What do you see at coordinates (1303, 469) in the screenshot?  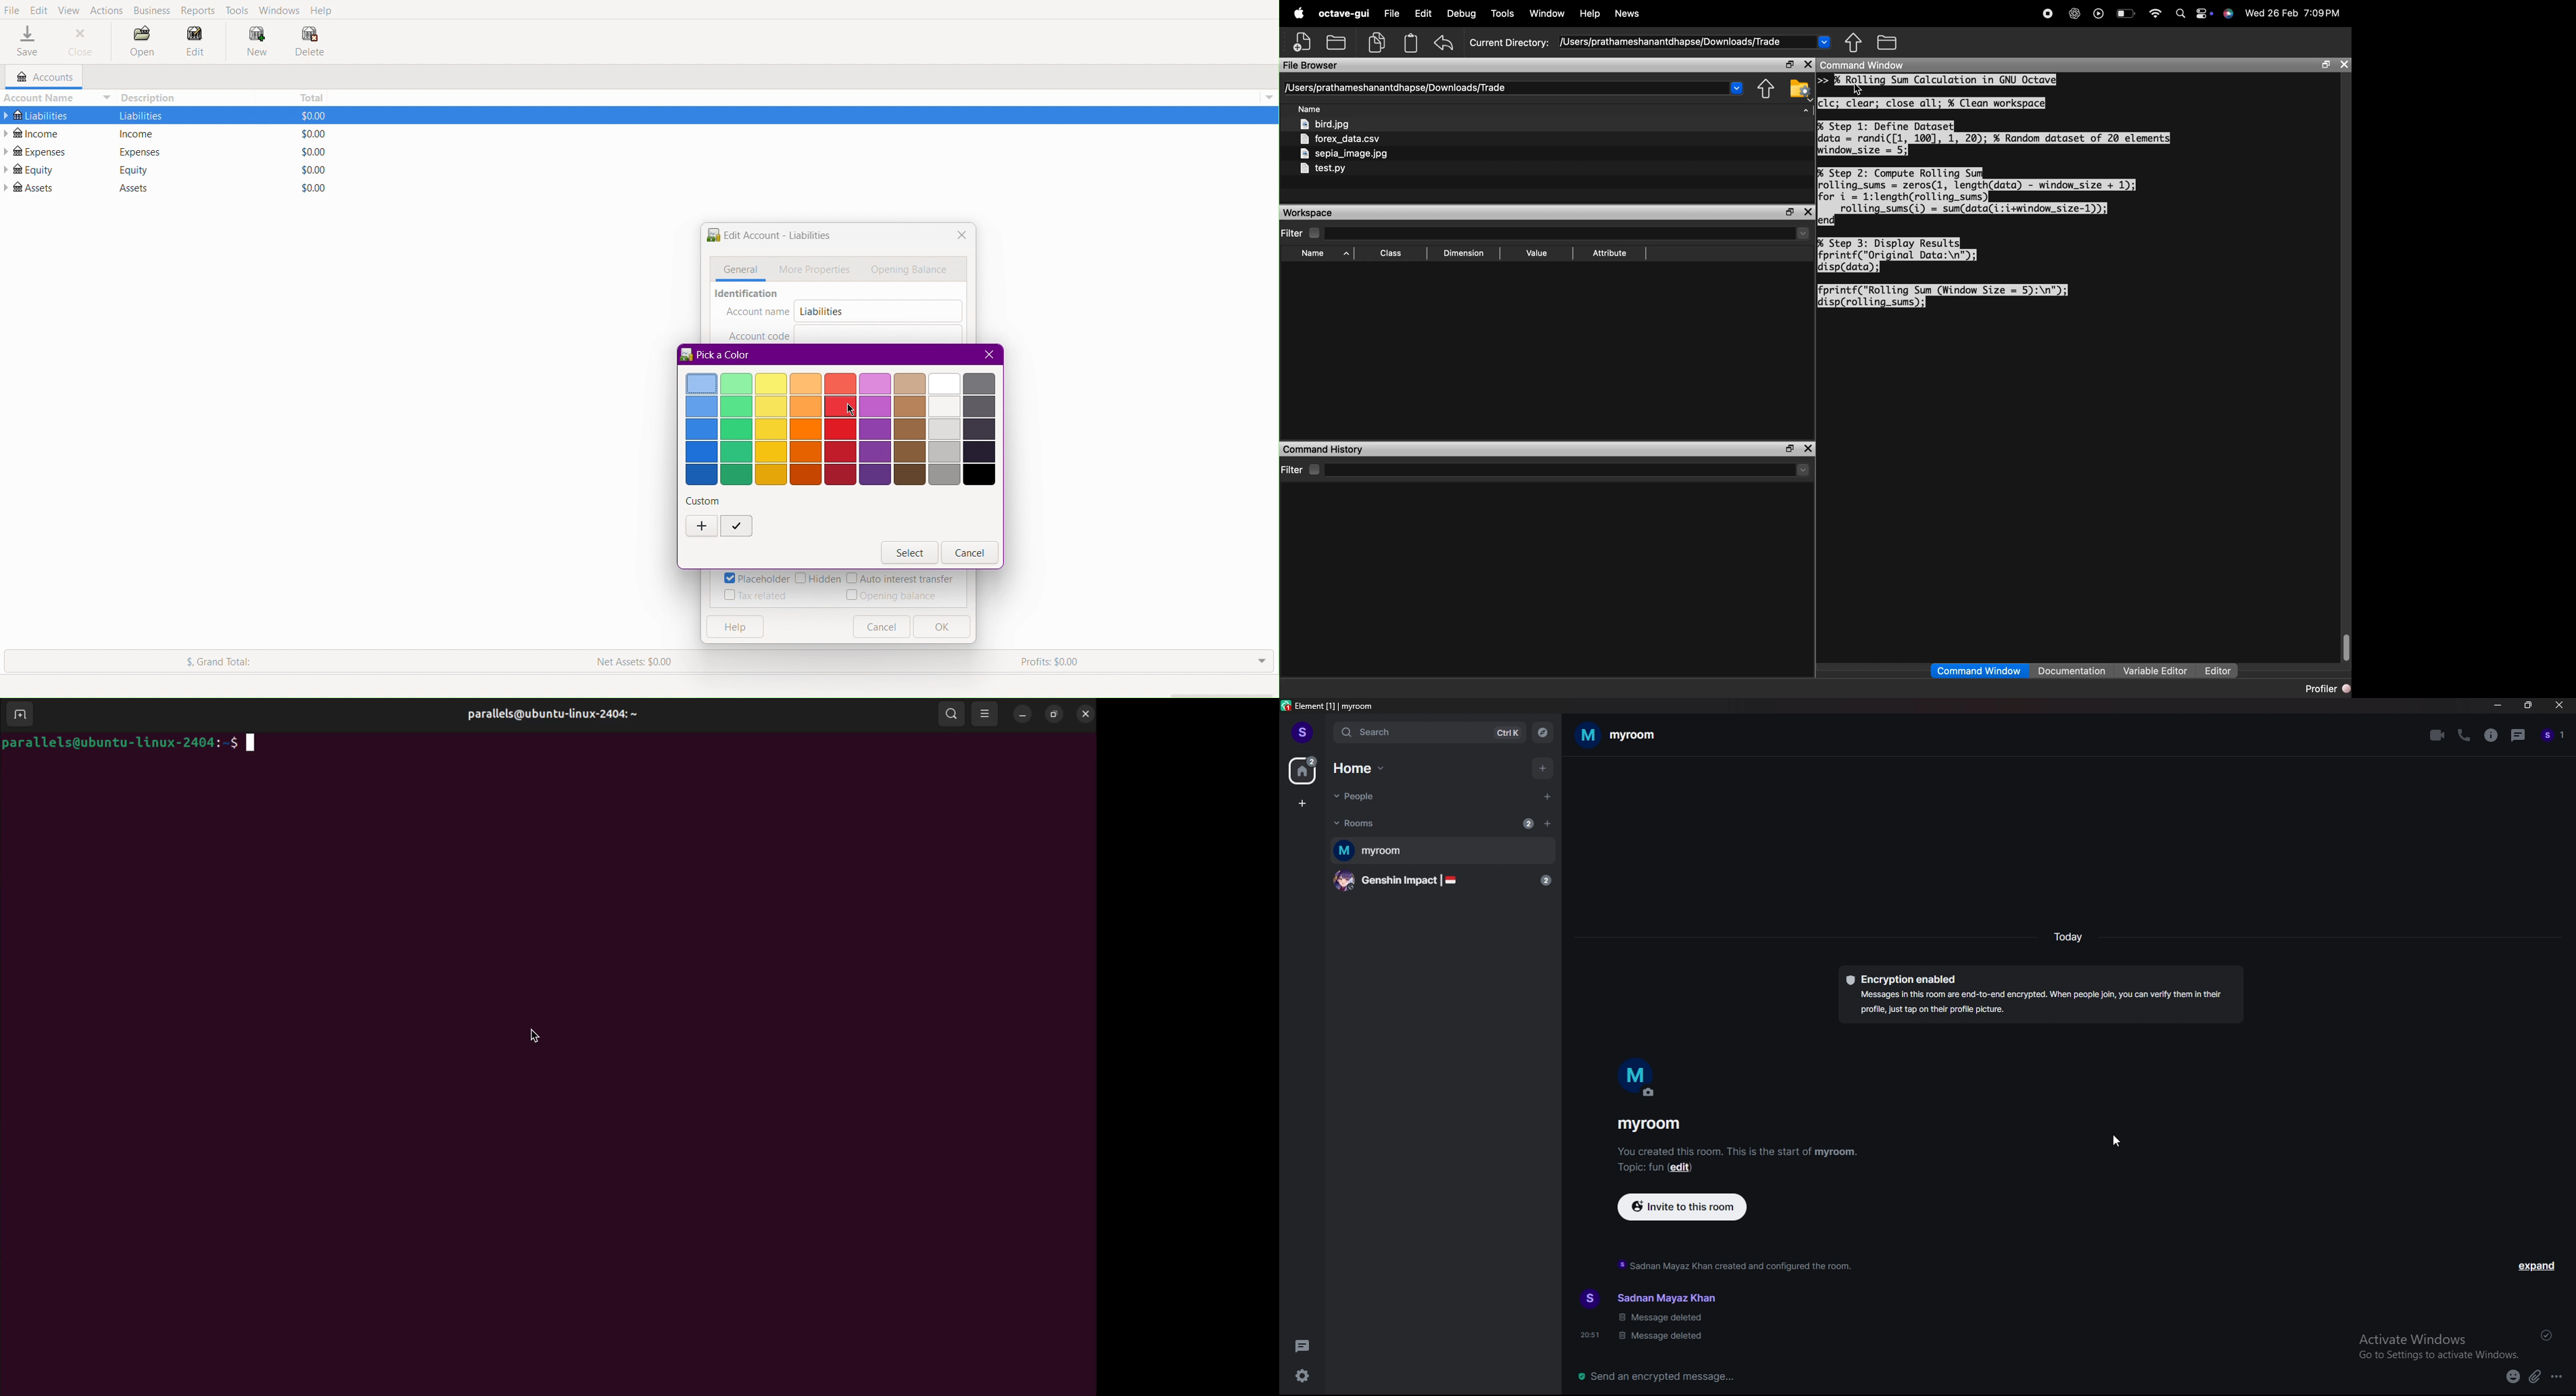 I see `filter` at bounding box center [1303, 469].